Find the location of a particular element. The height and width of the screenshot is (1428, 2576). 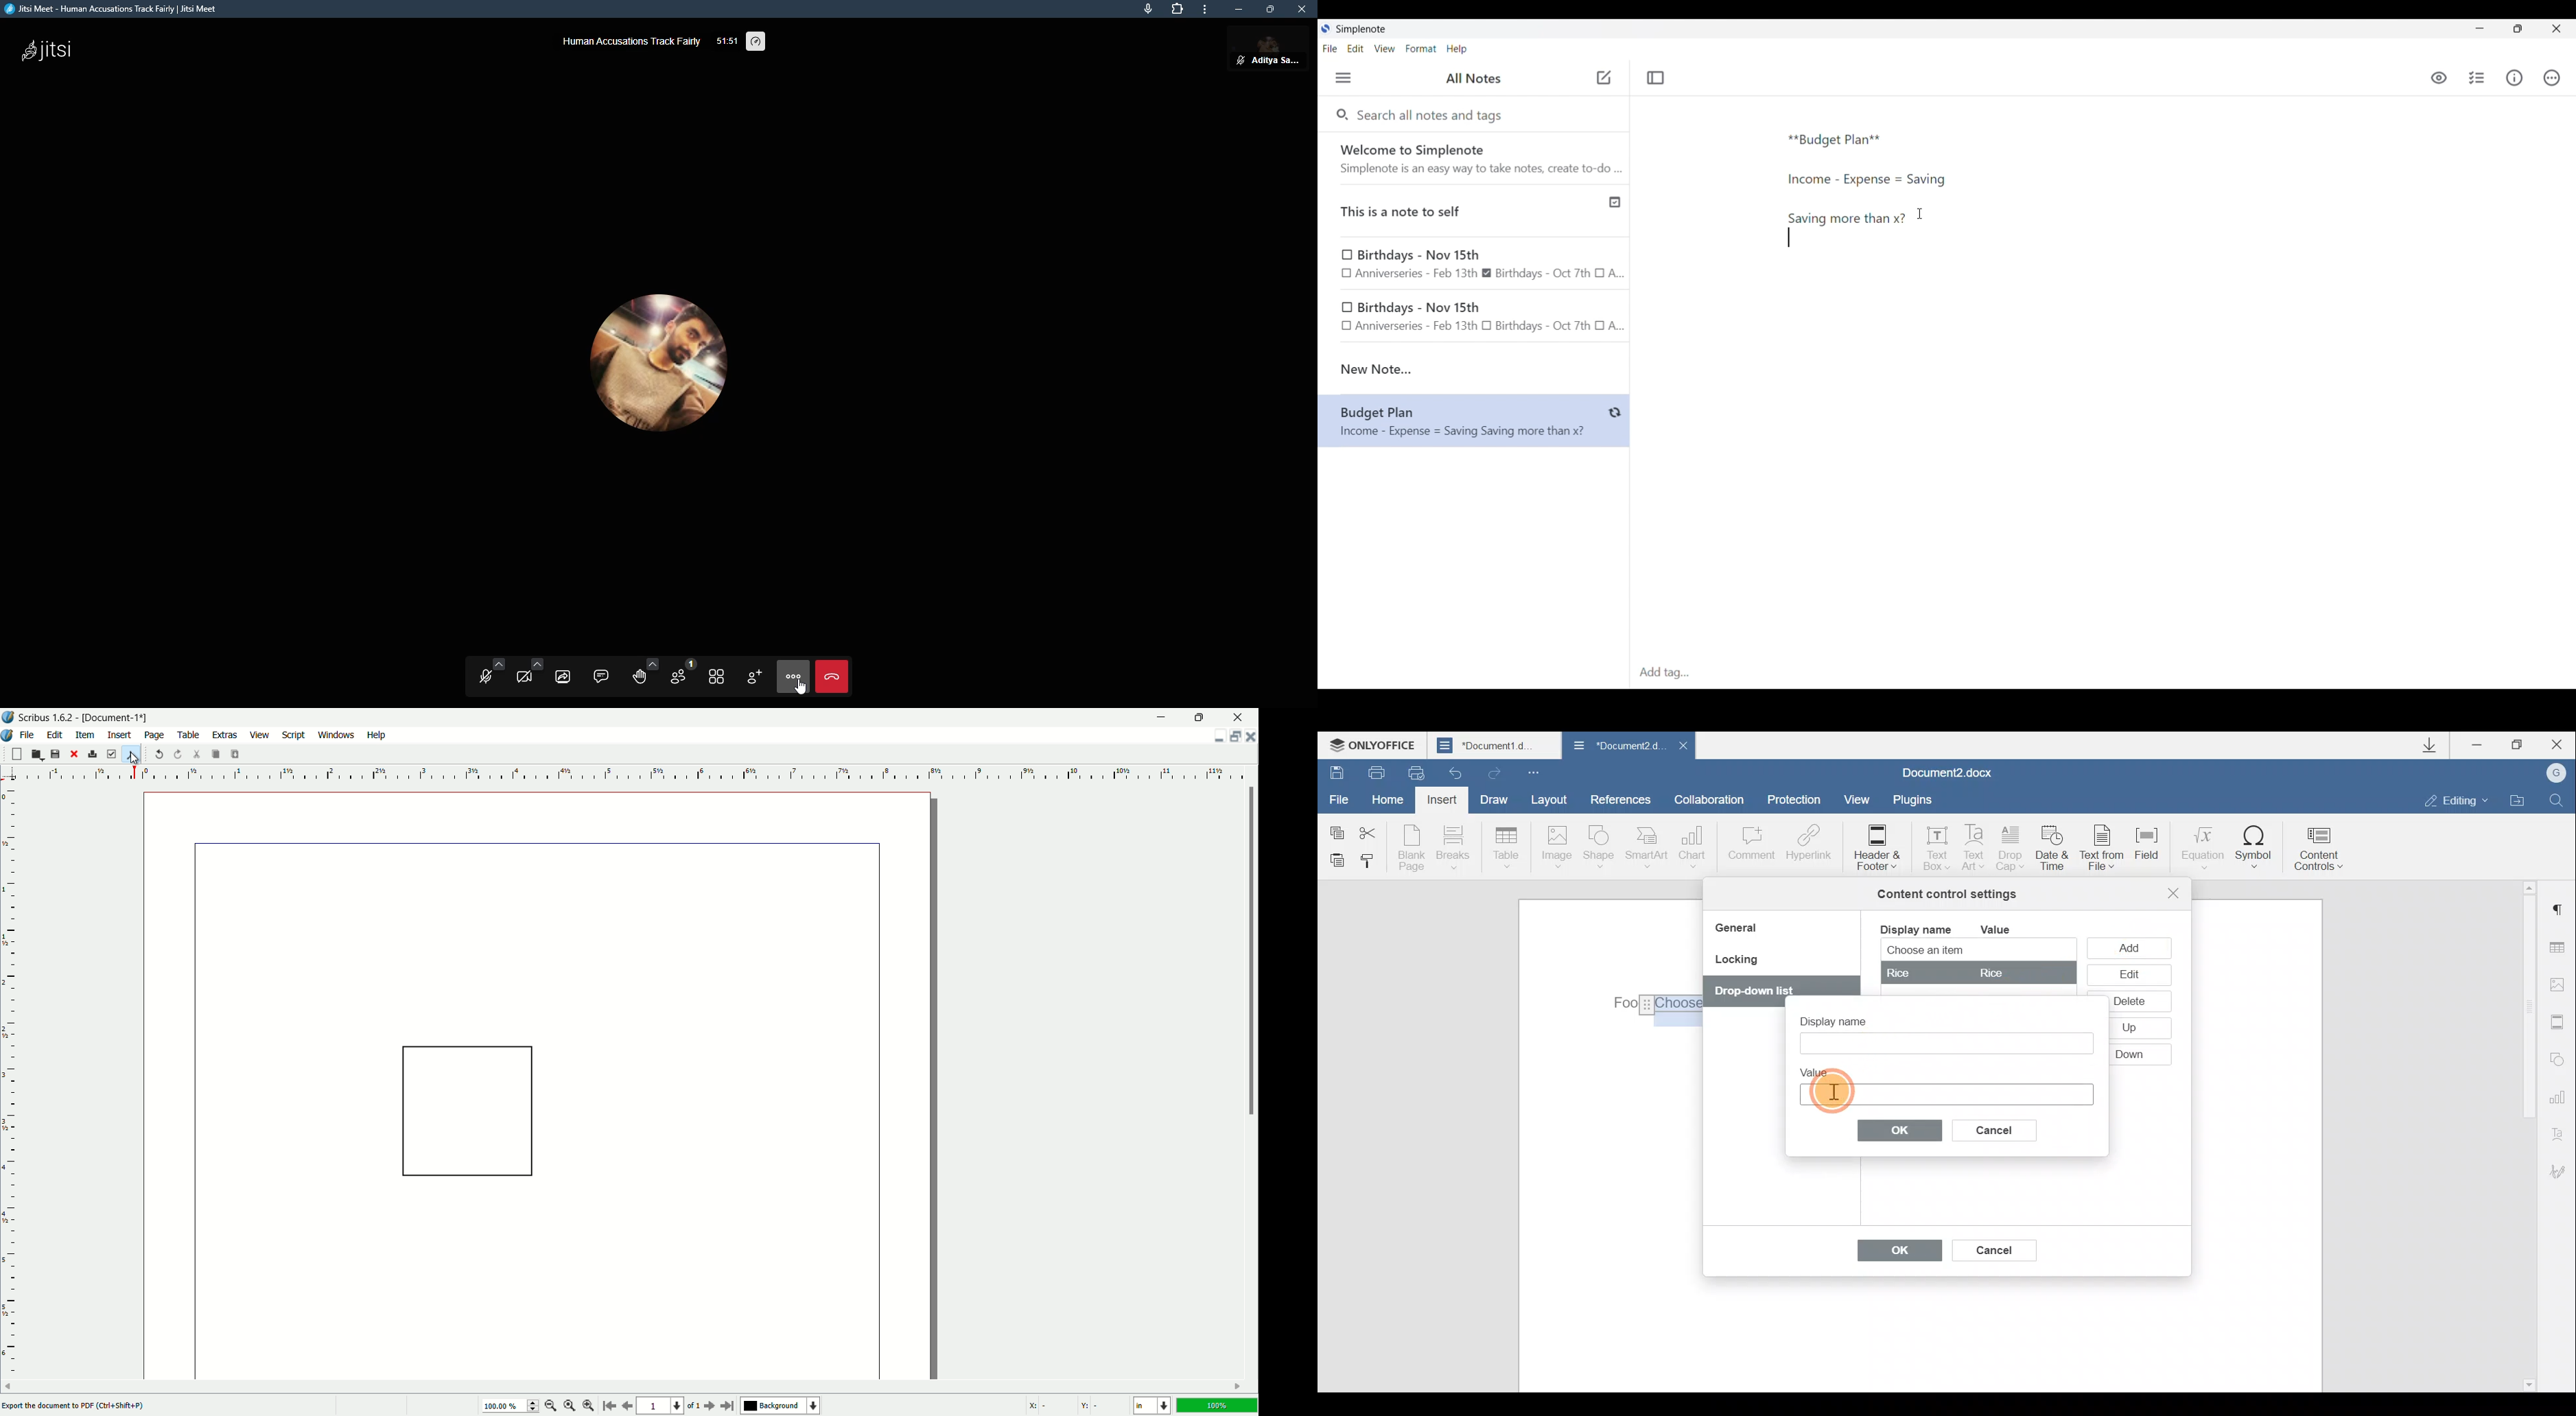

Minimize is located at coordinates (2483, 747).